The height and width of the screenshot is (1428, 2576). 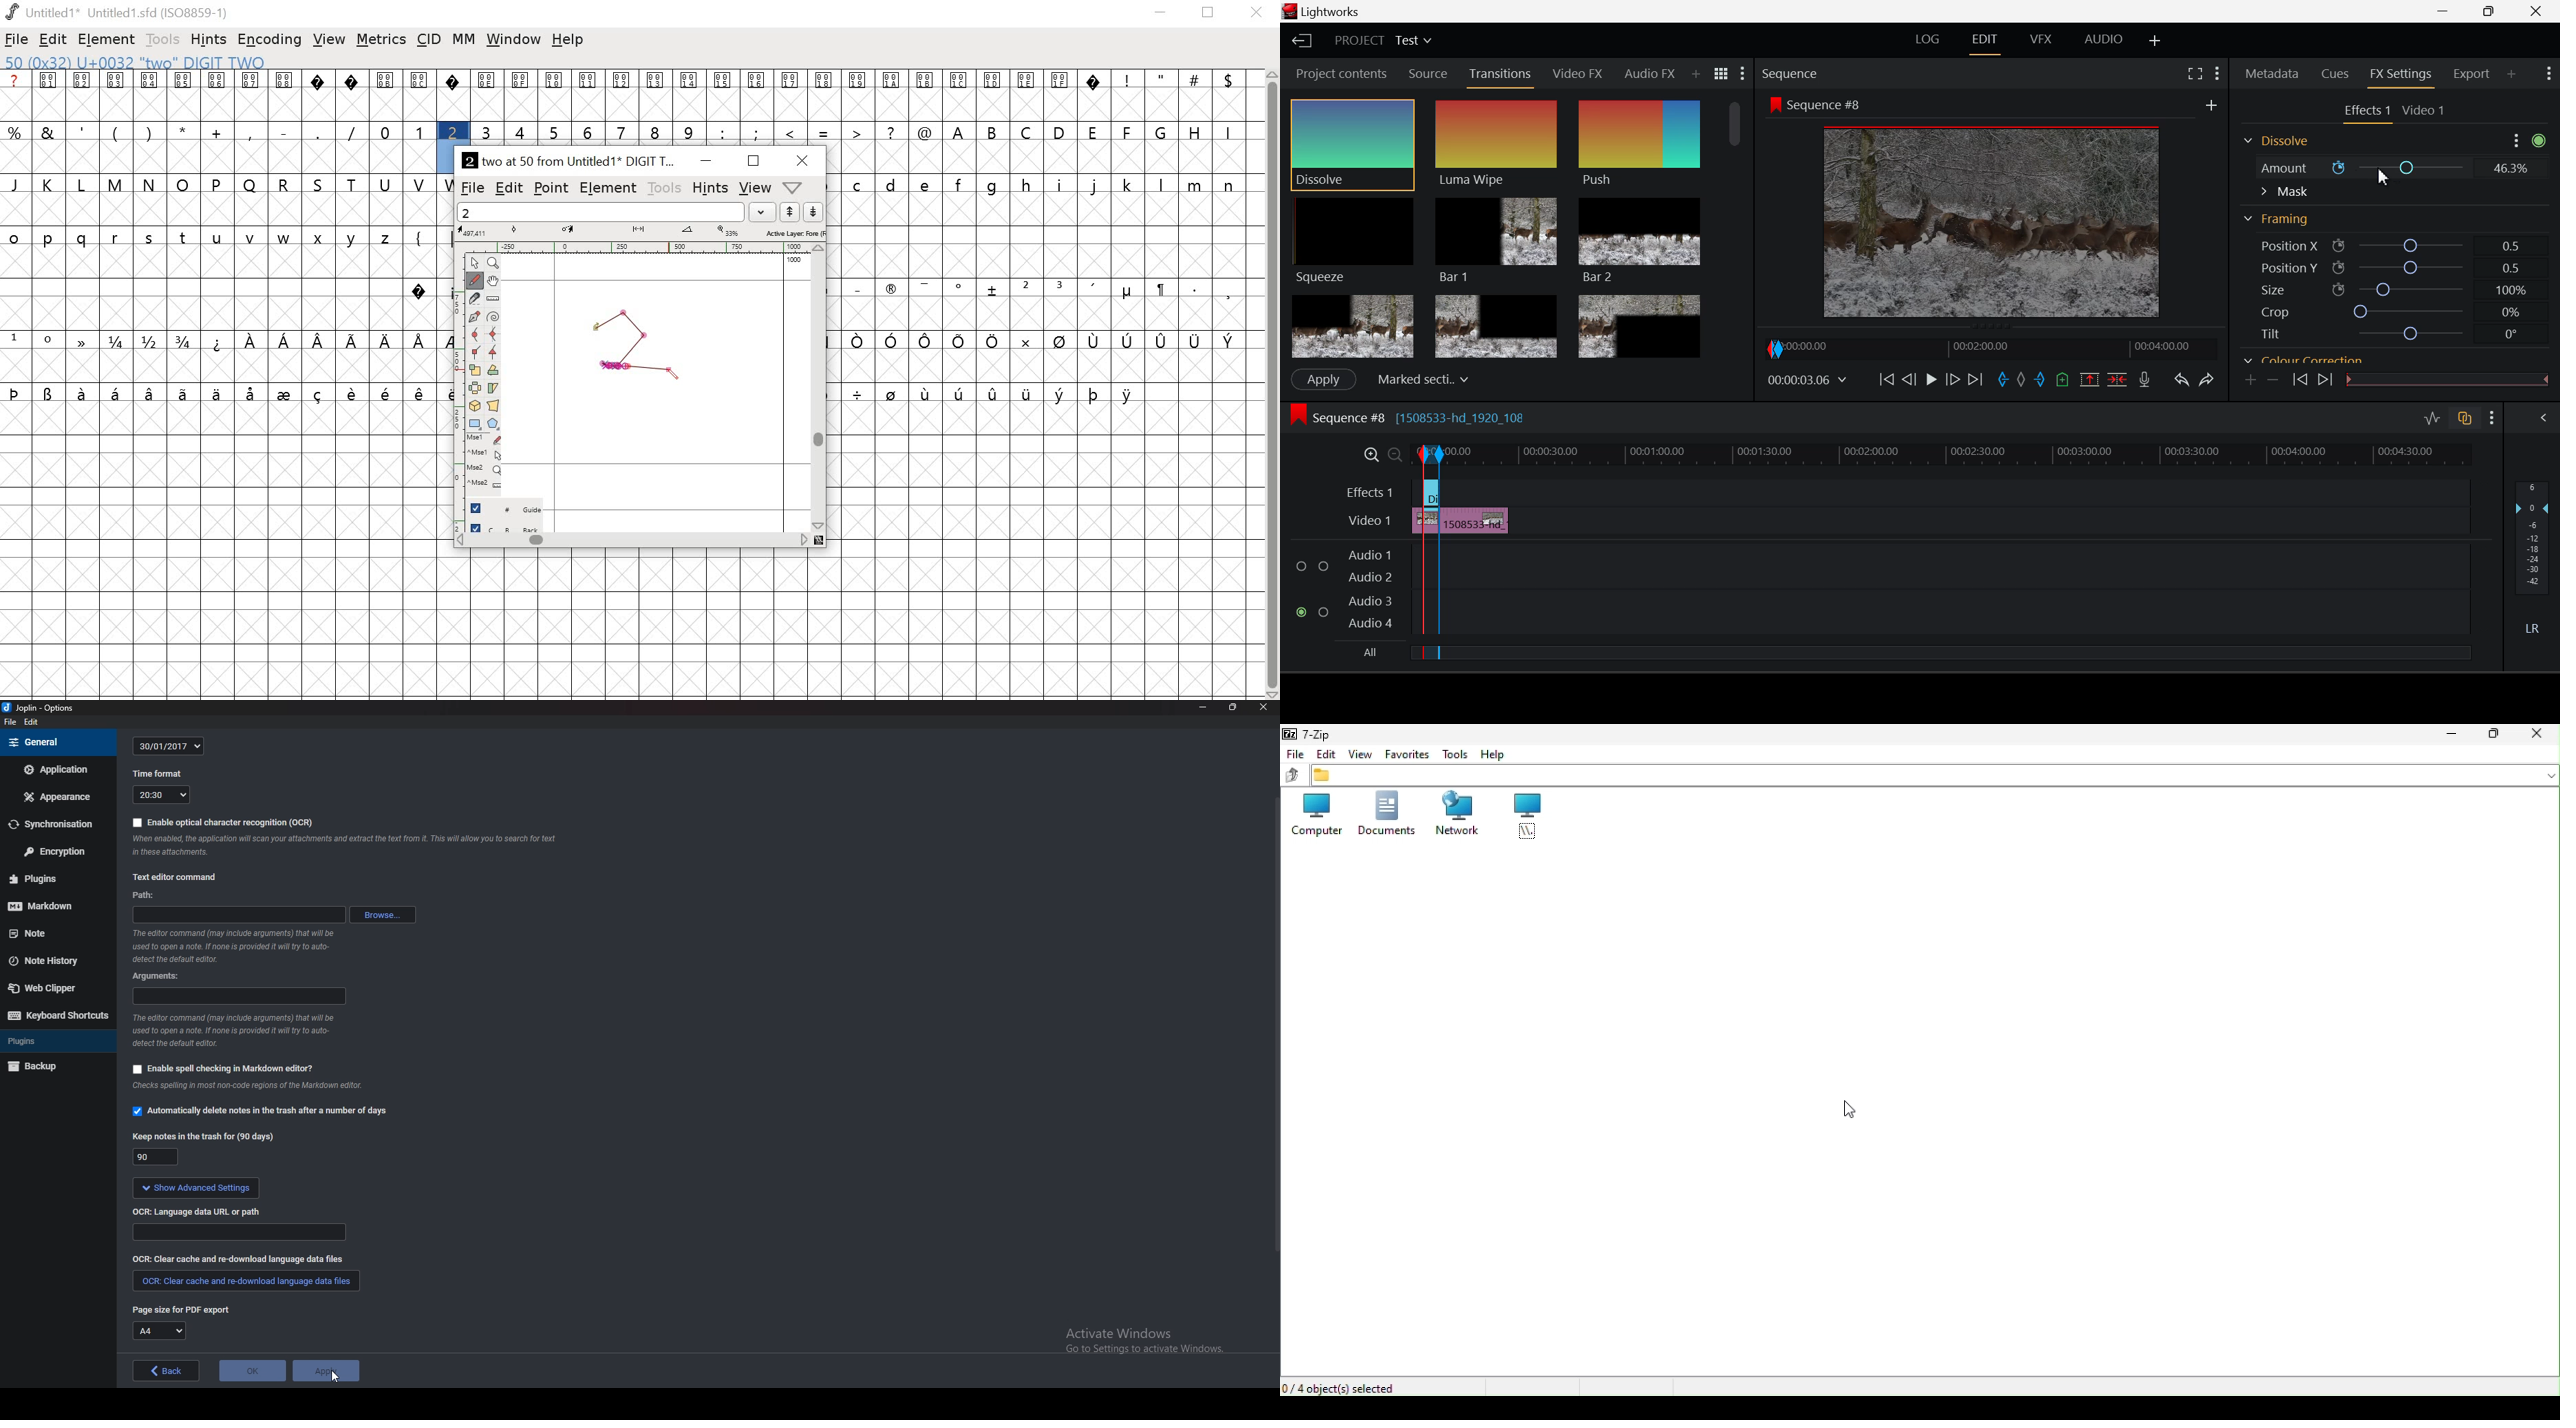 I want to click on , so click(x=1496, y=755).